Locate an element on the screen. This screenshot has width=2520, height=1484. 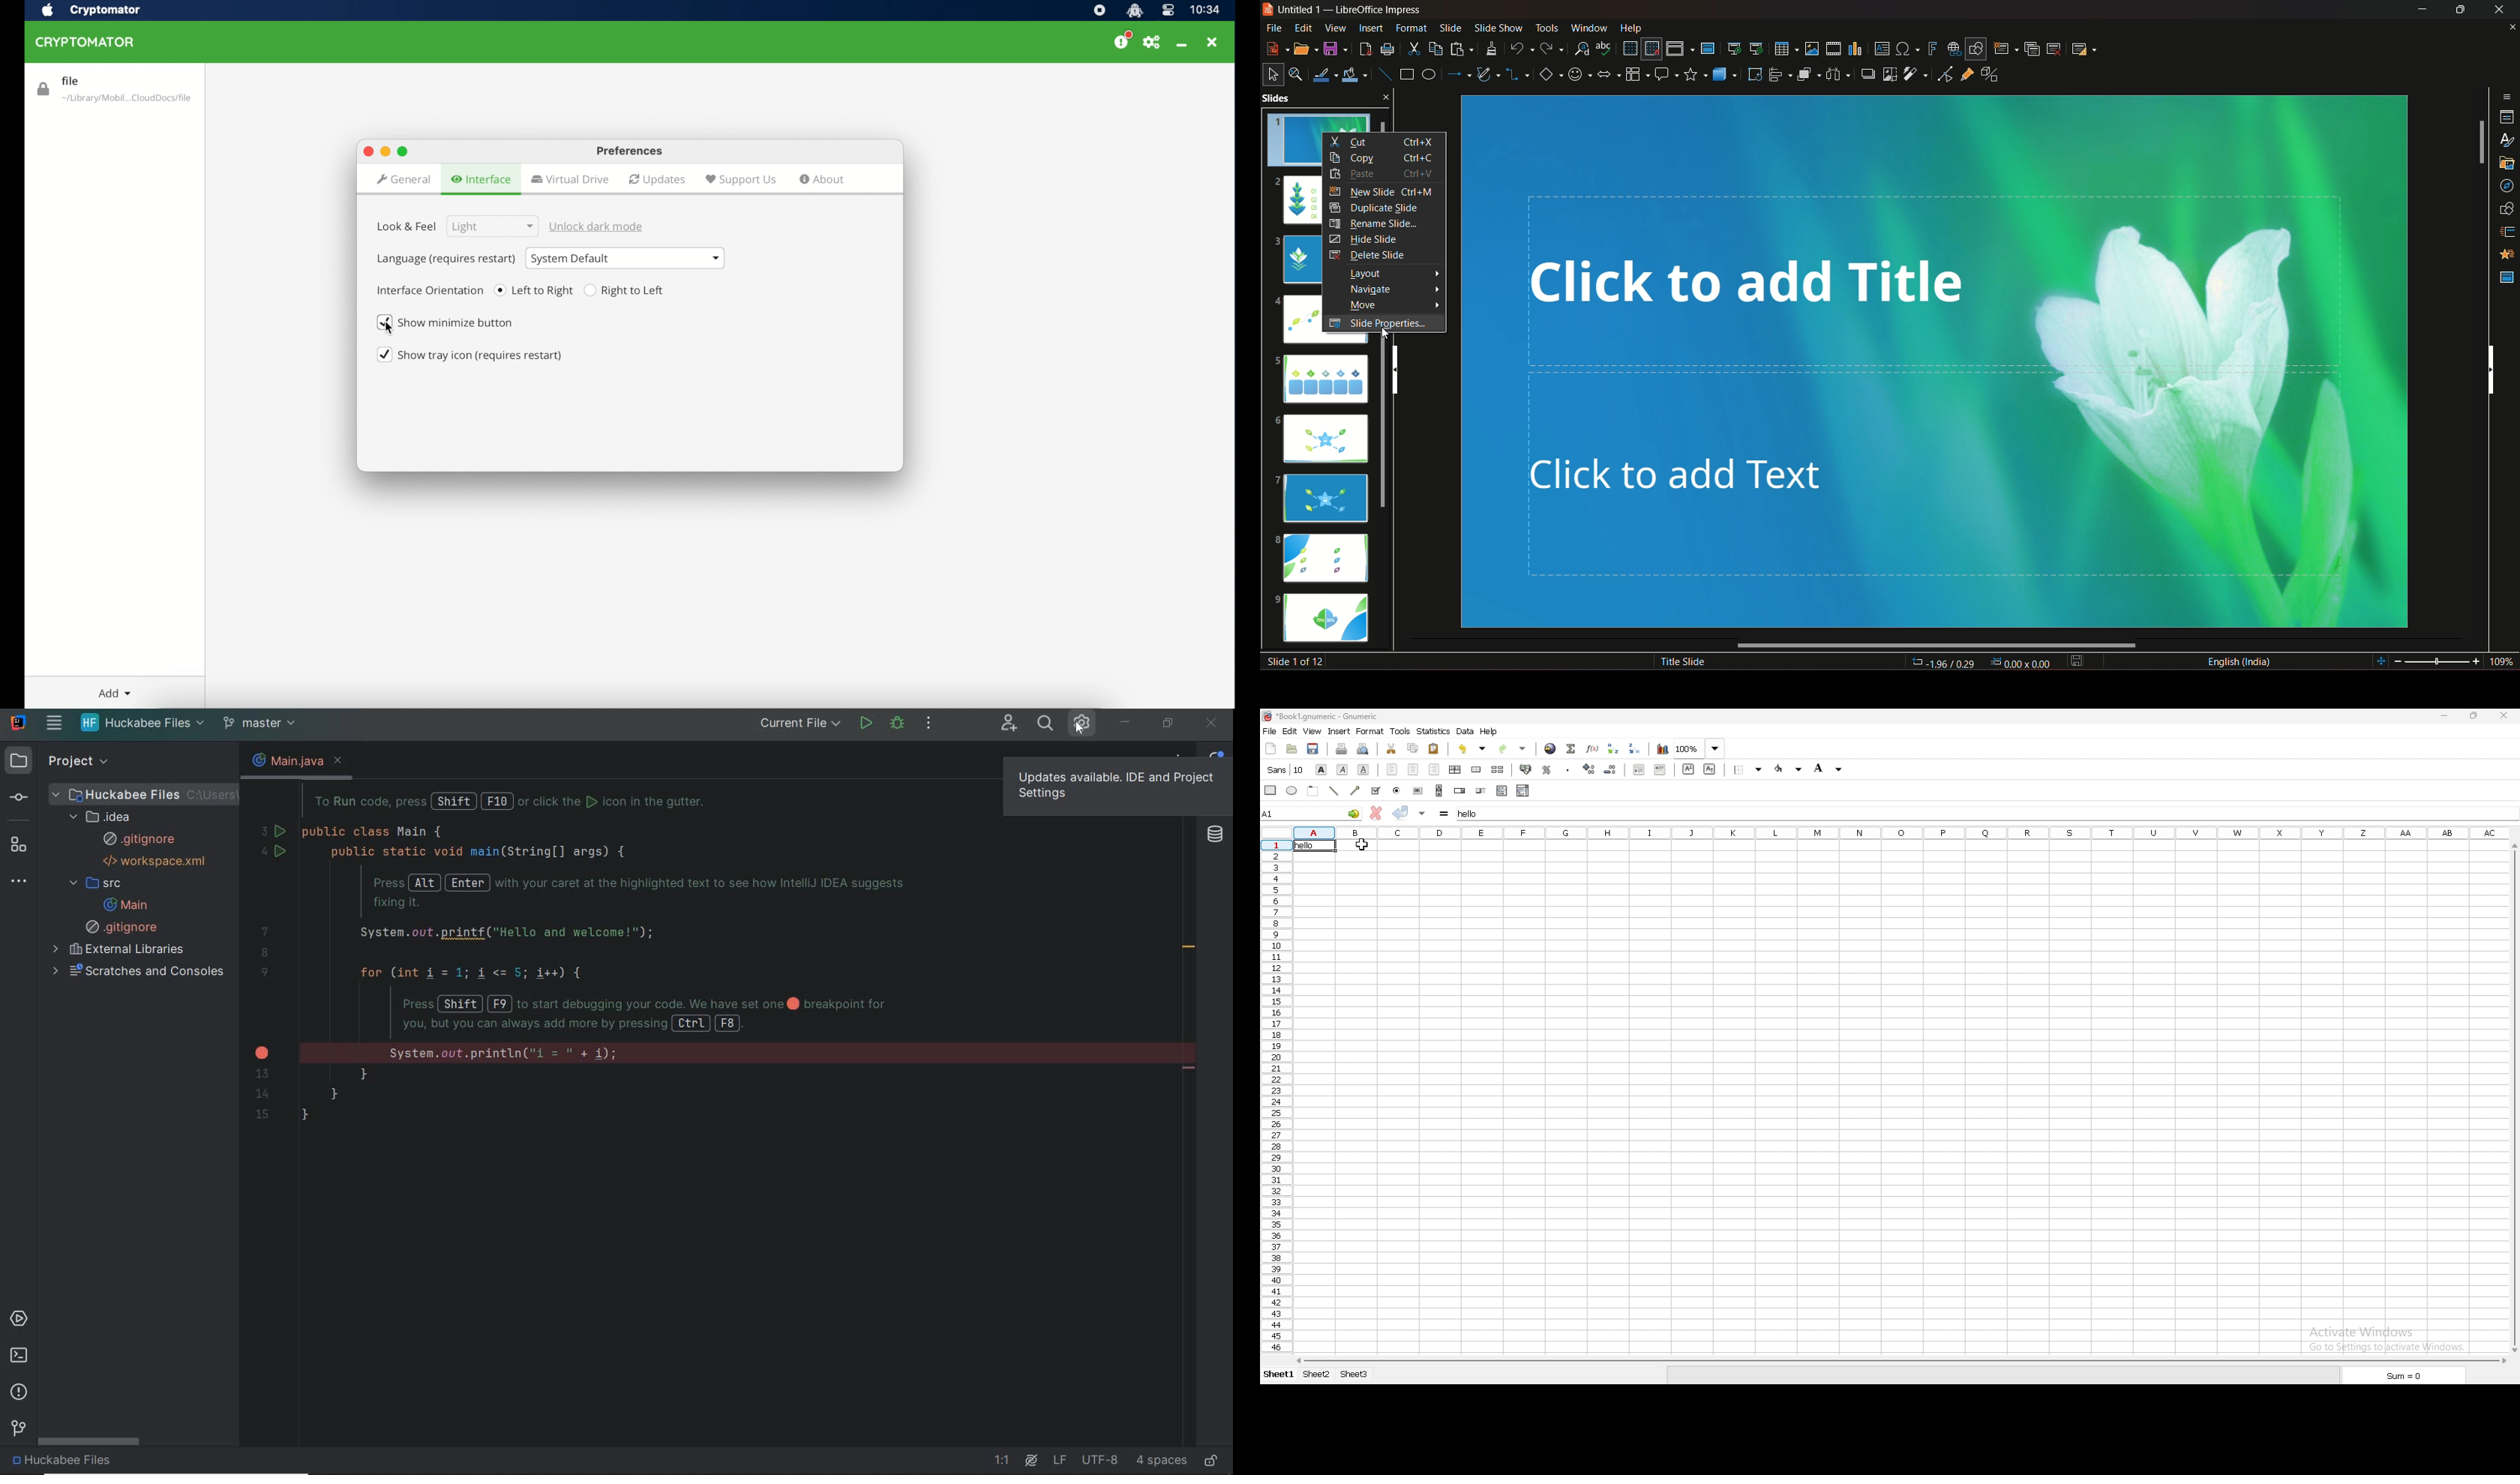
zoom and pan is located at coordinates (1297, 73).